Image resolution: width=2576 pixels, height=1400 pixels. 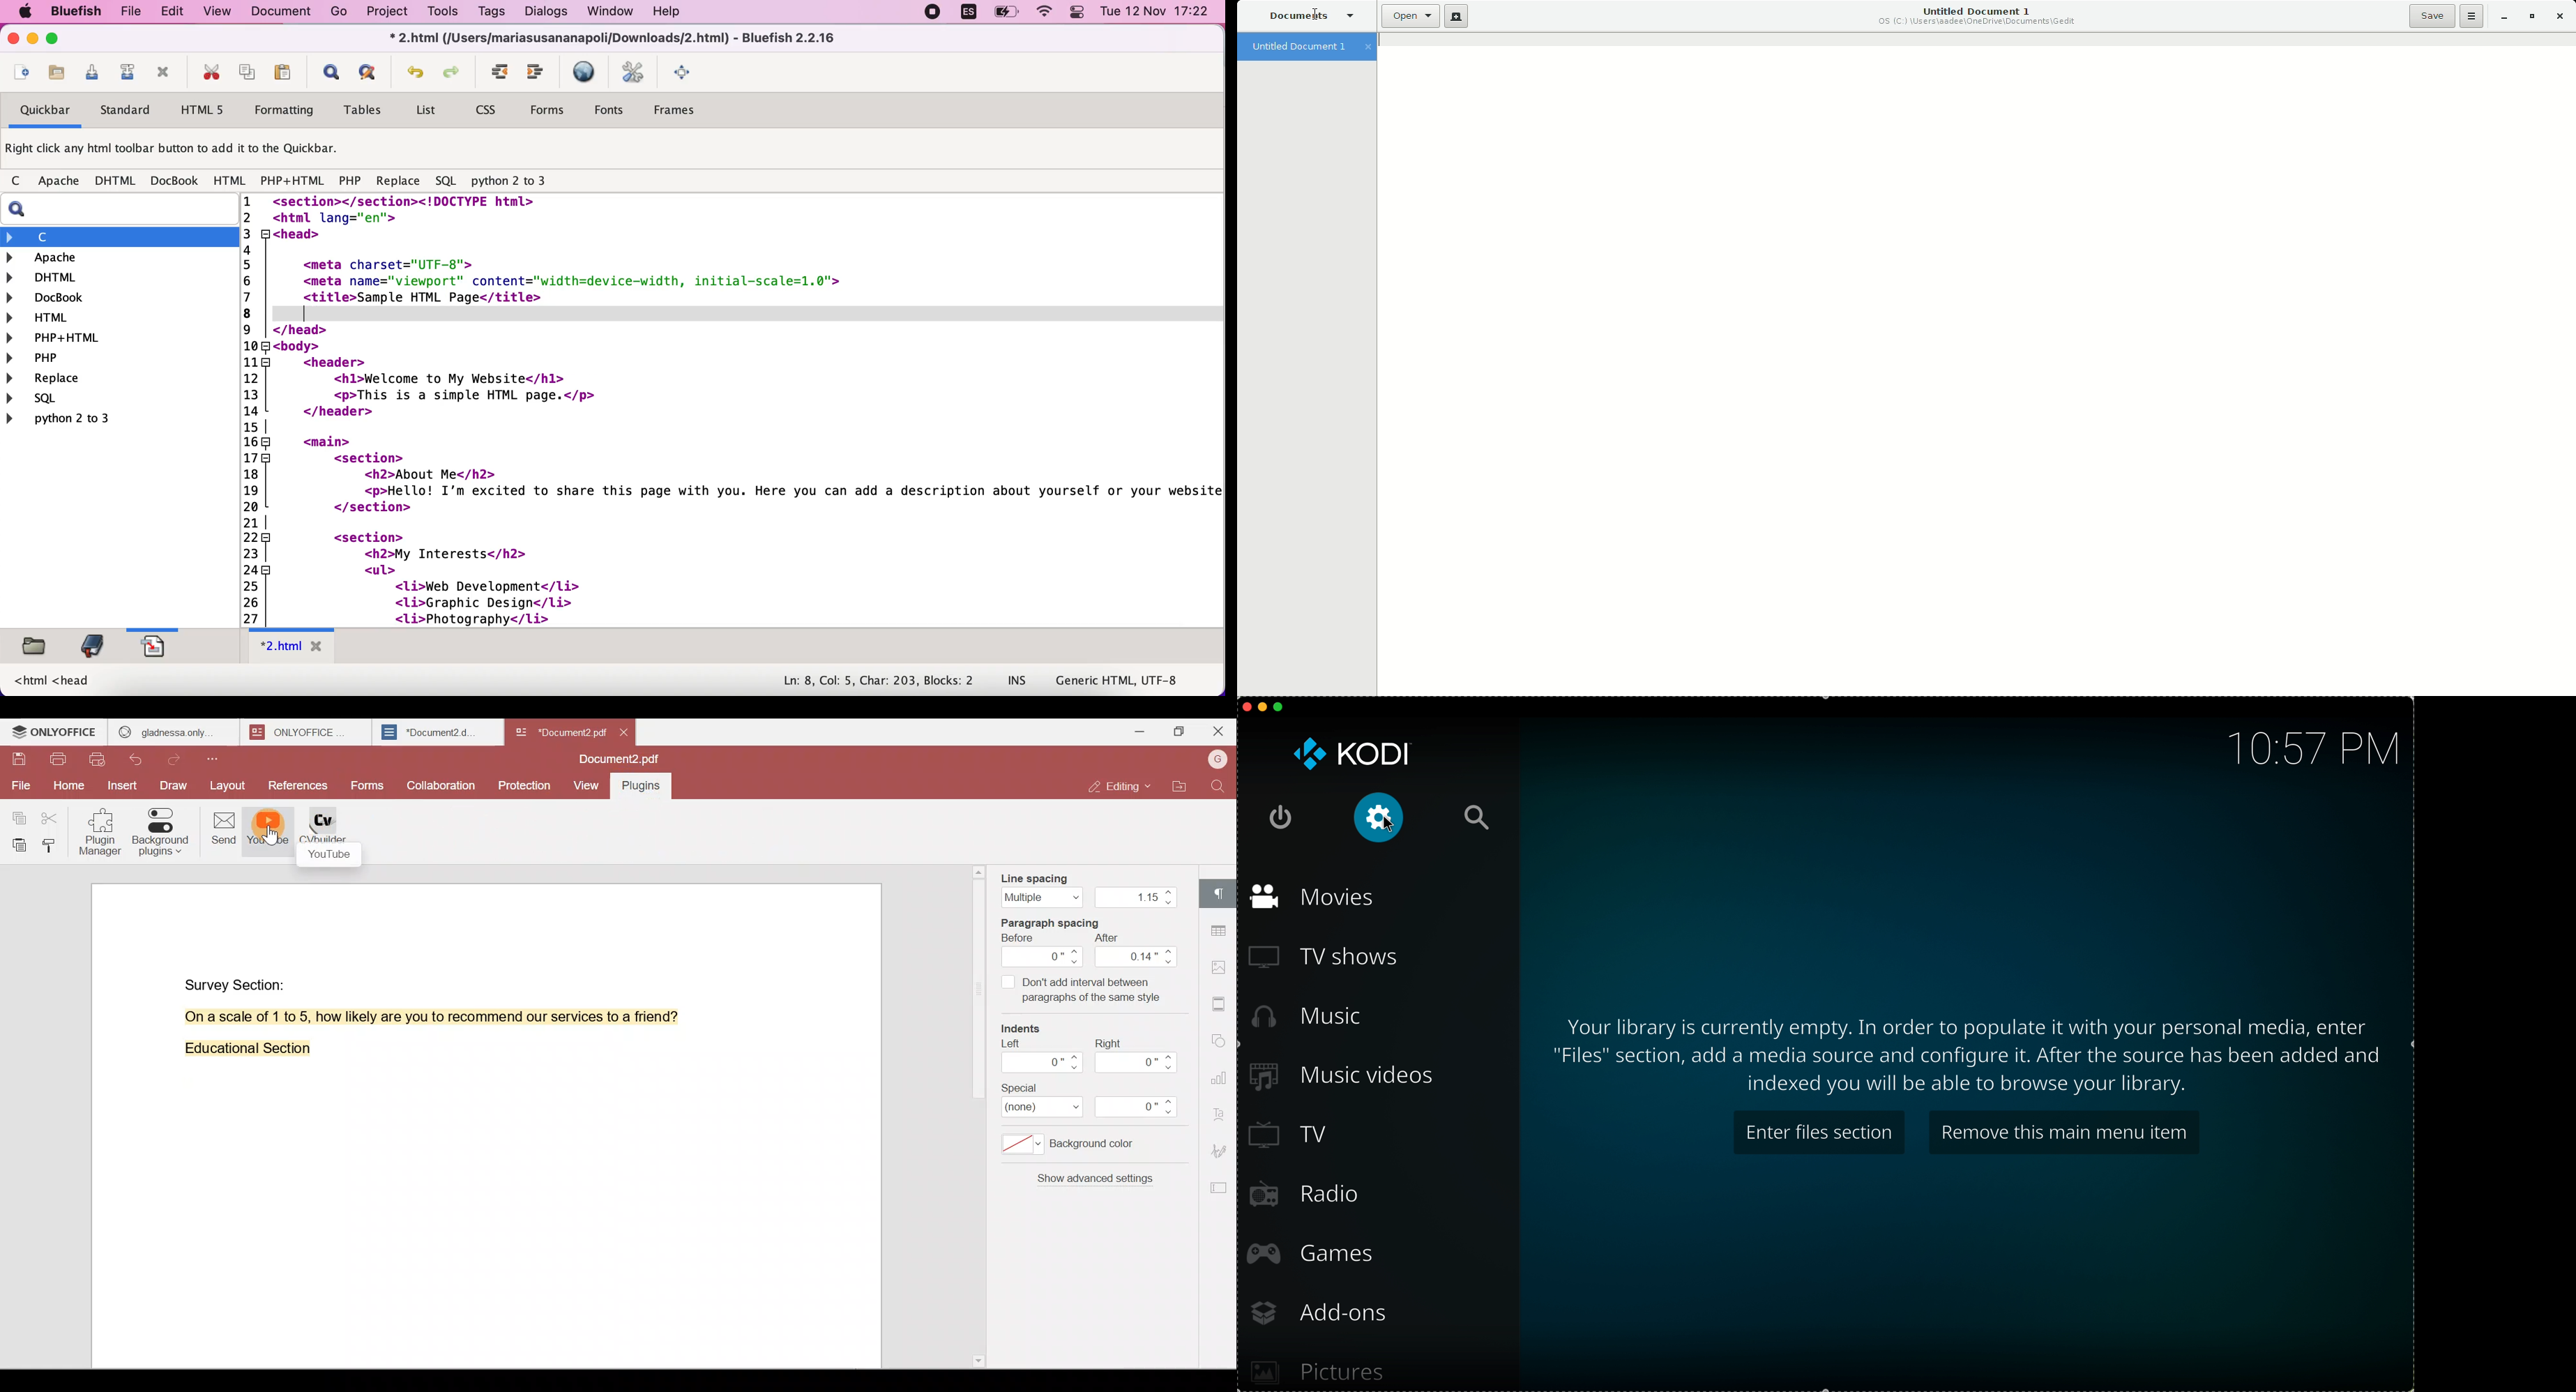 I want to click on search, so click(x=1475, y=818).